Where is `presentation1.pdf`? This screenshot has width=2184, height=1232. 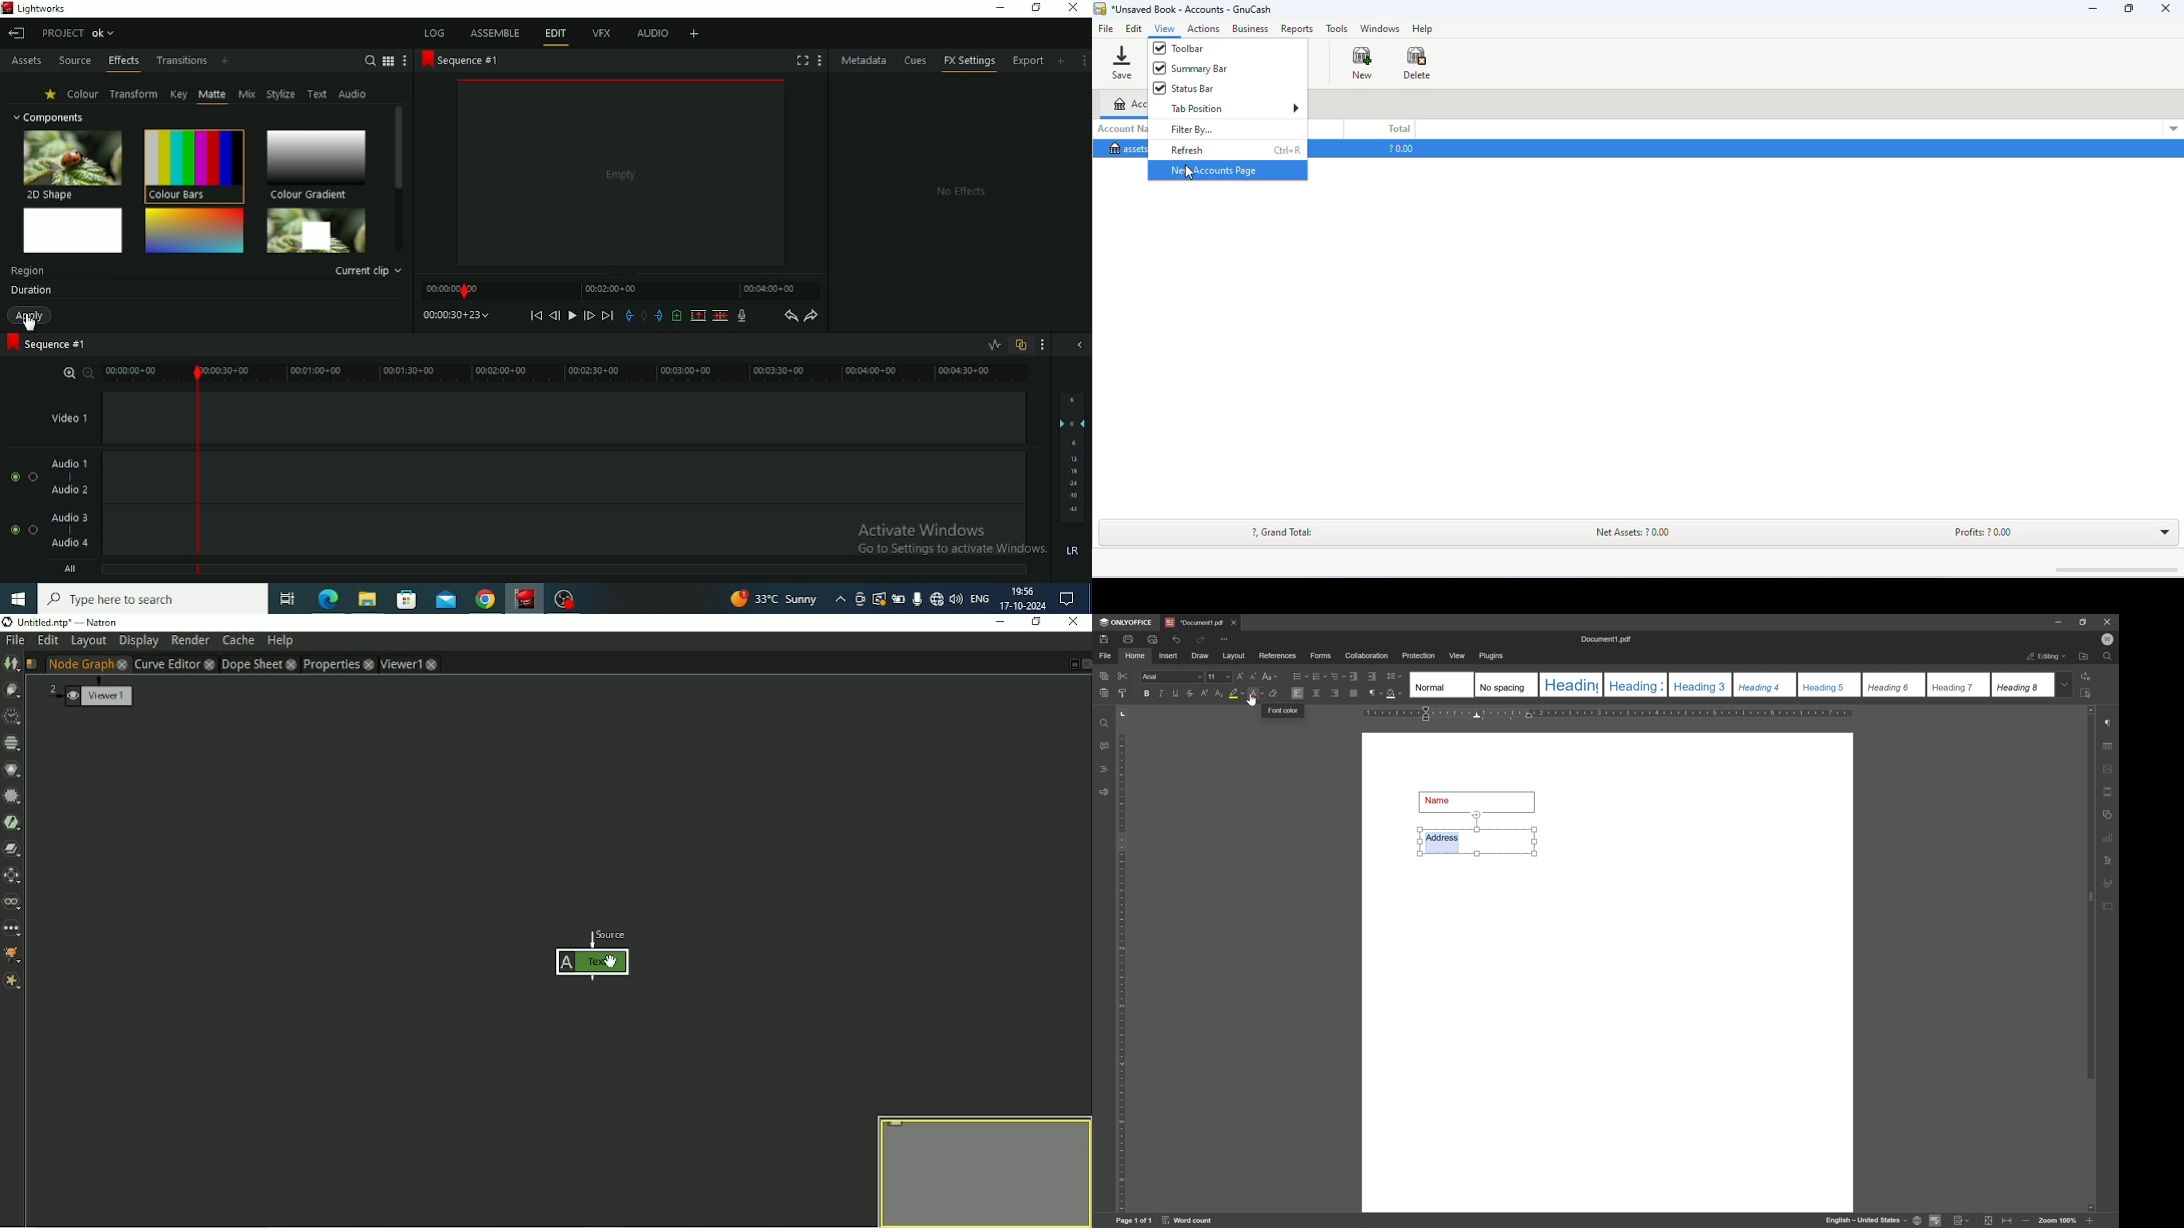 presentation1.pdf is located at coordinates (1194, 622).